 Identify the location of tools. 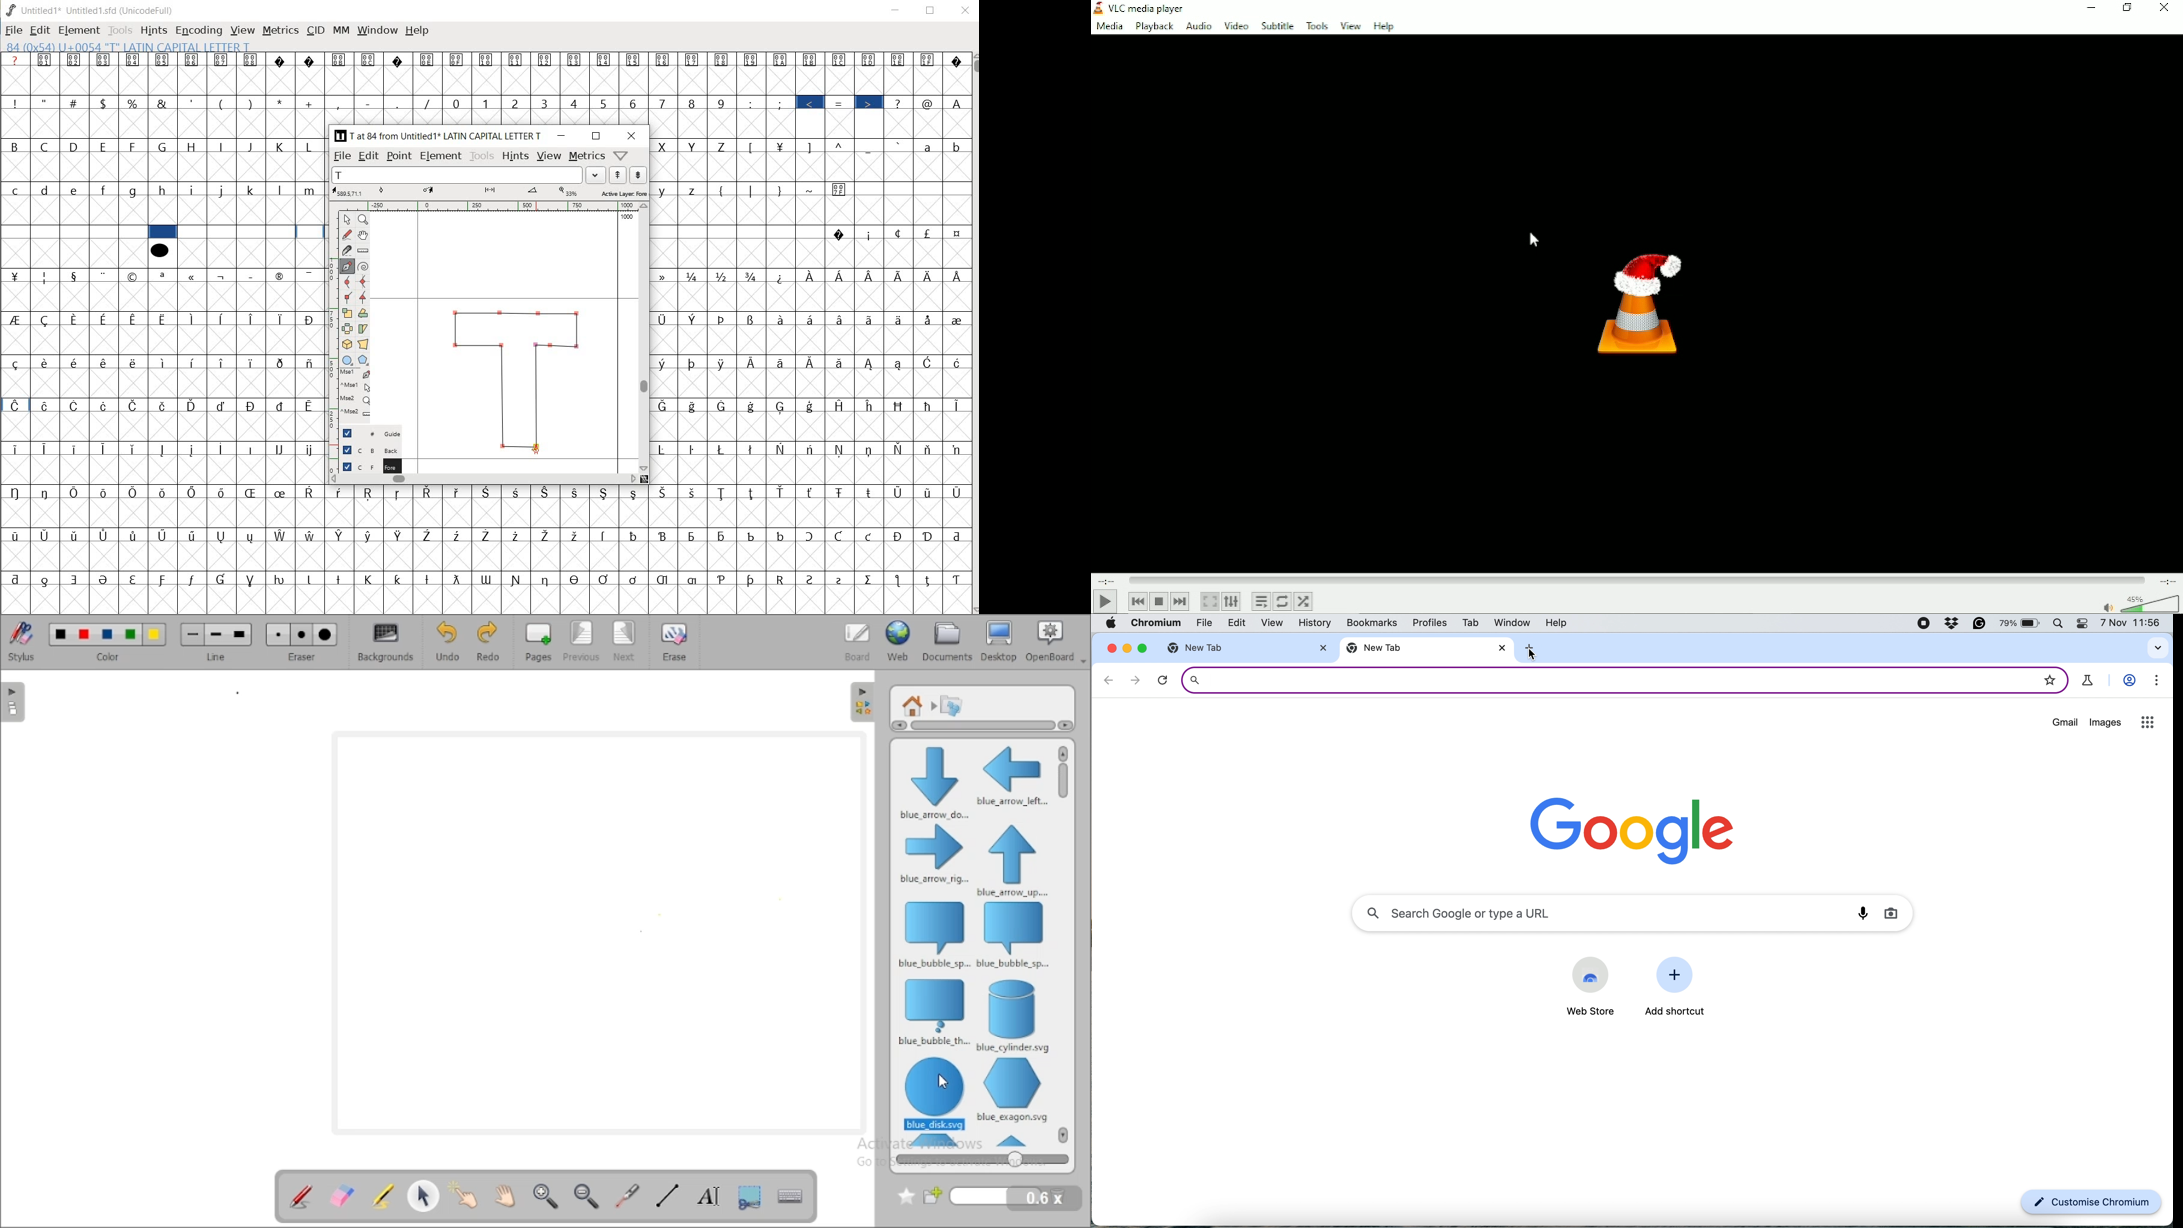
(482, 156).